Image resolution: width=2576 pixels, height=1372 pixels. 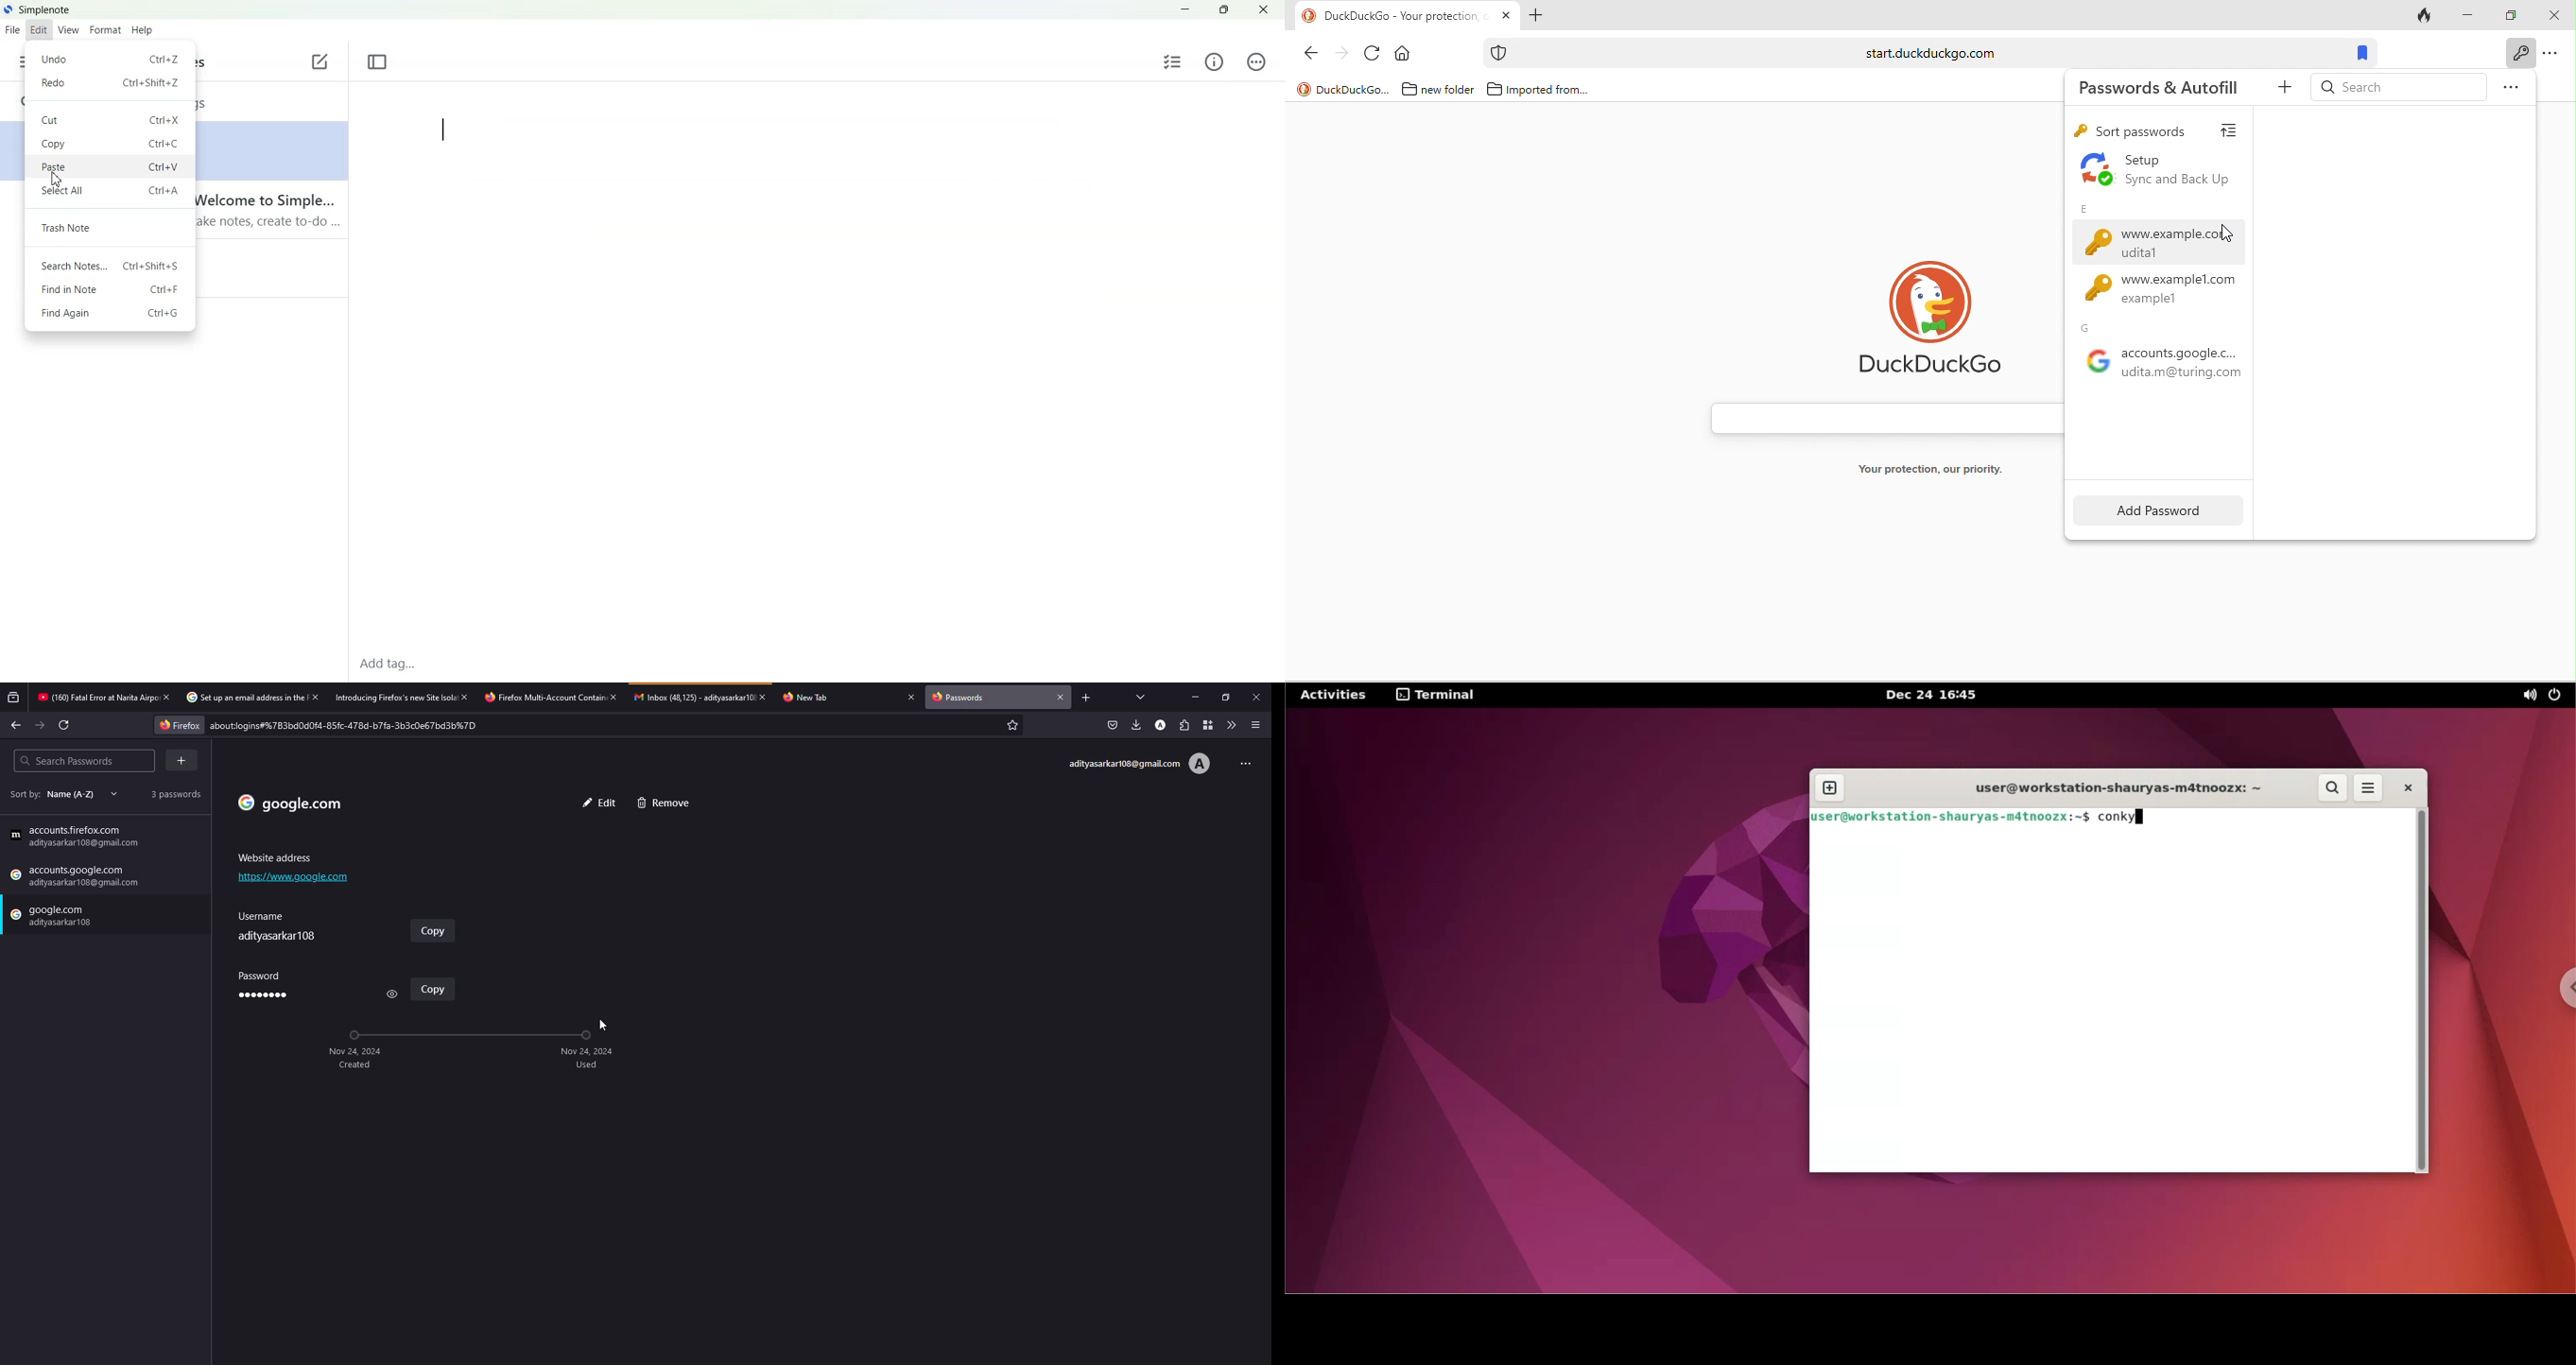 I want to click on Add new notes, so click(x=319, y=62).